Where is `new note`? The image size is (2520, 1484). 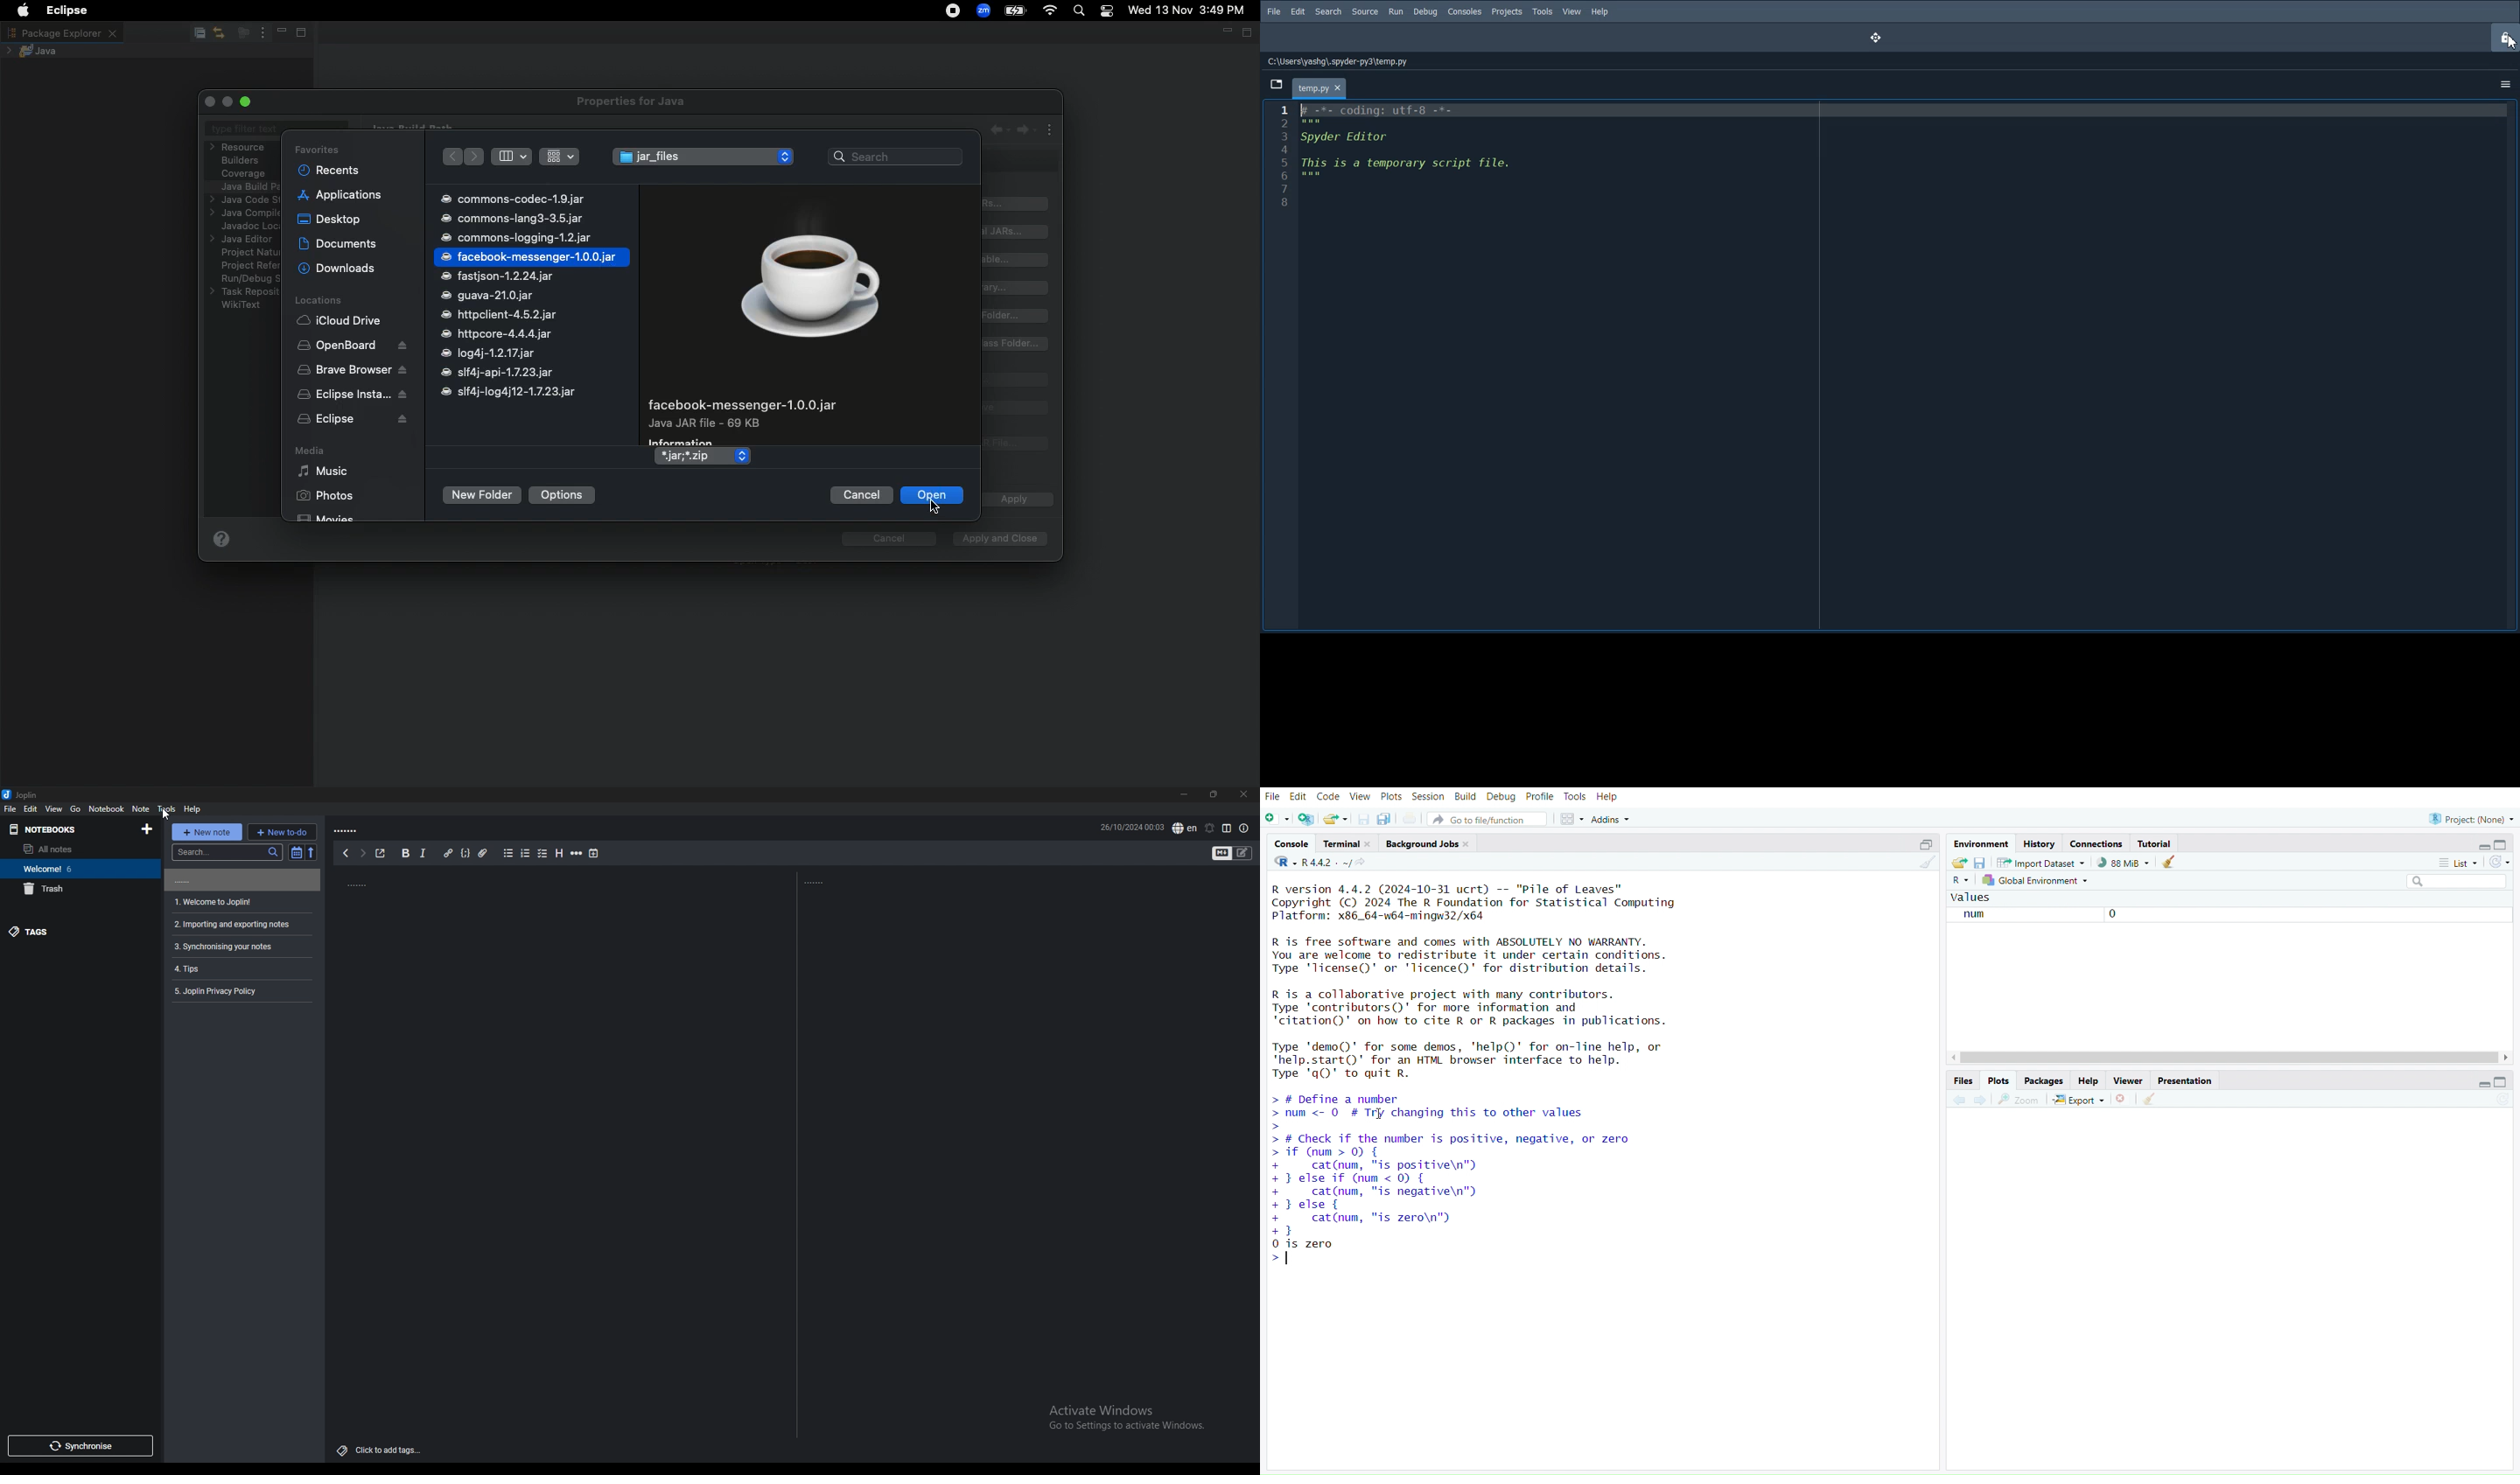
new note is located at coordinates (207, 831).